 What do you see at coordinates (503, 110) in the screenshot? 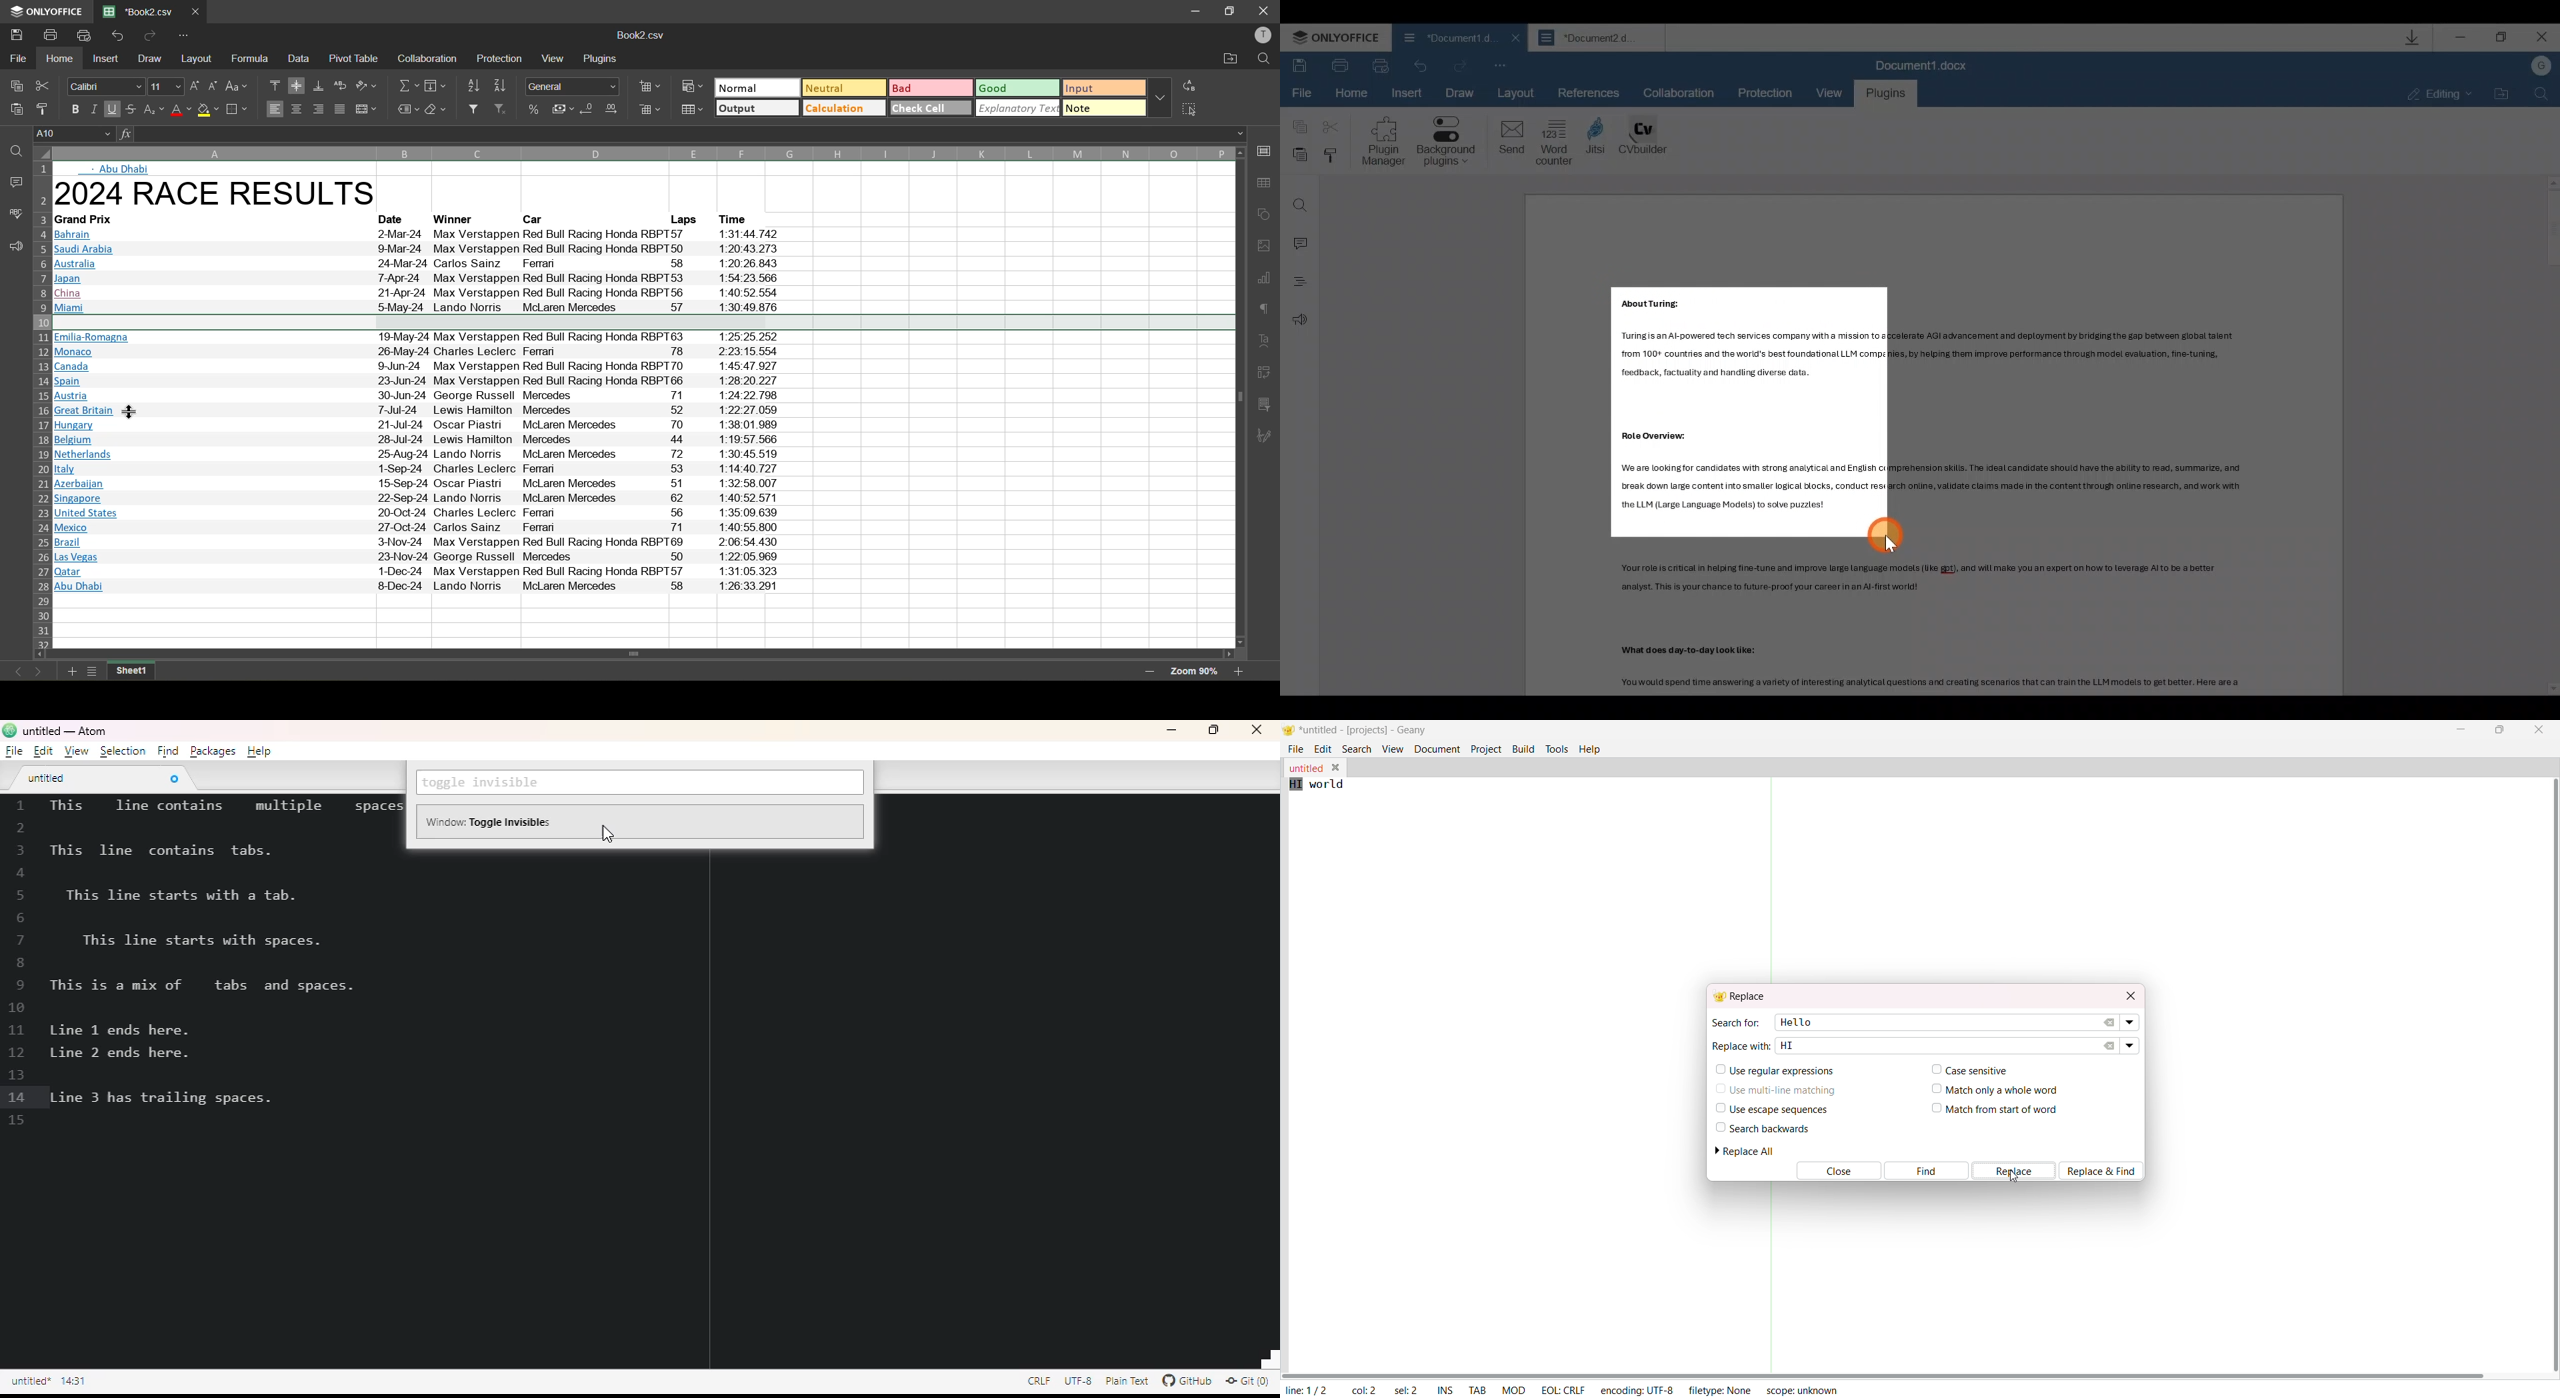
I see `clear filter` at bounding box center [503, 110].